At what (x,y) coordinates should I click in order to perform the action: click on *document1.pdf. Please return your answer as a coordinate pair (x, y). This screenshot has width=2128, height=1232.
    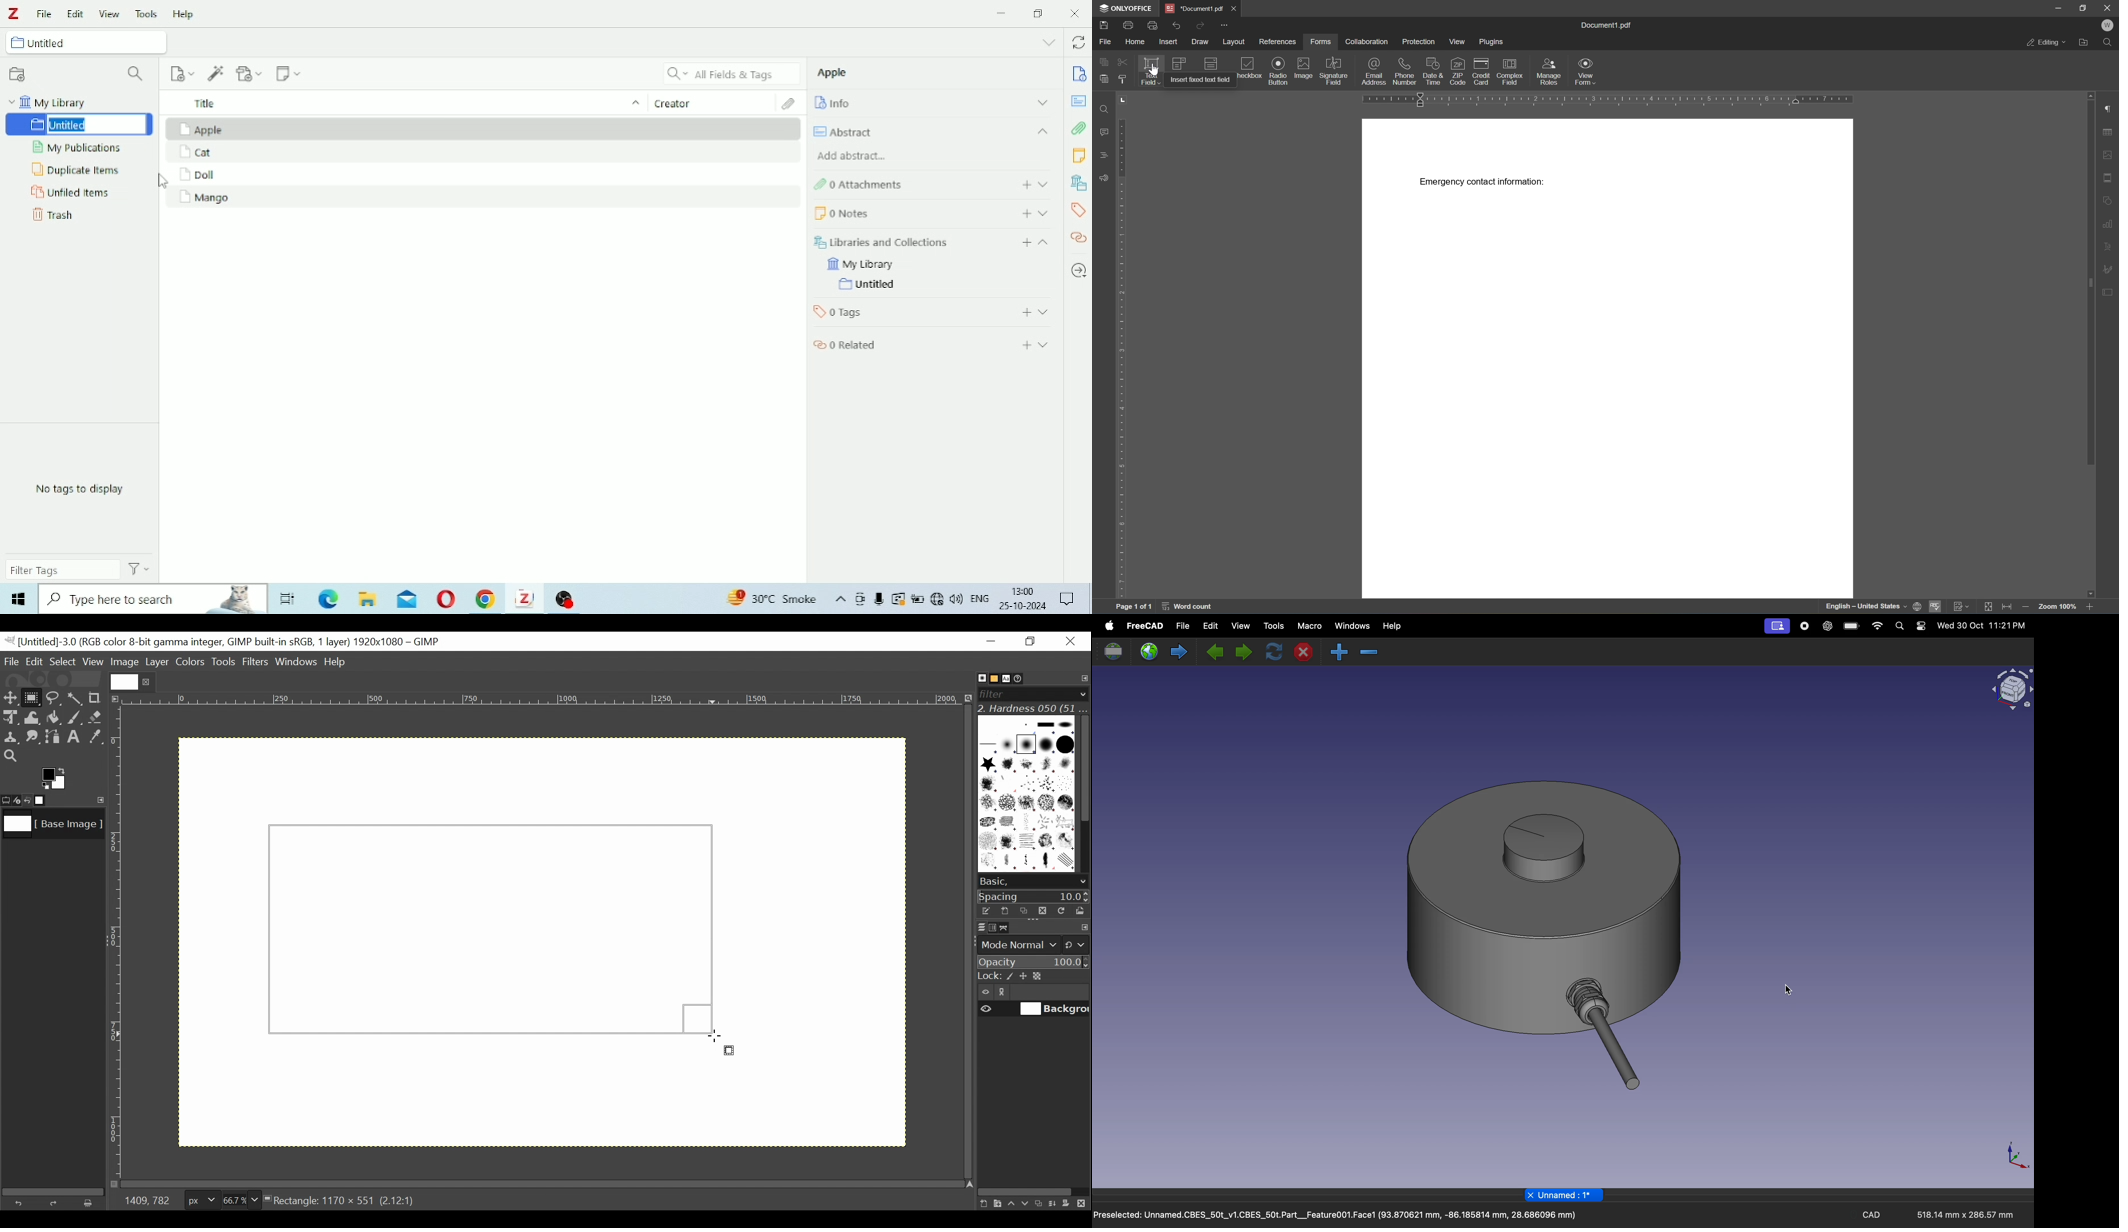
    Looking at the image, I should click on (1193, 8).